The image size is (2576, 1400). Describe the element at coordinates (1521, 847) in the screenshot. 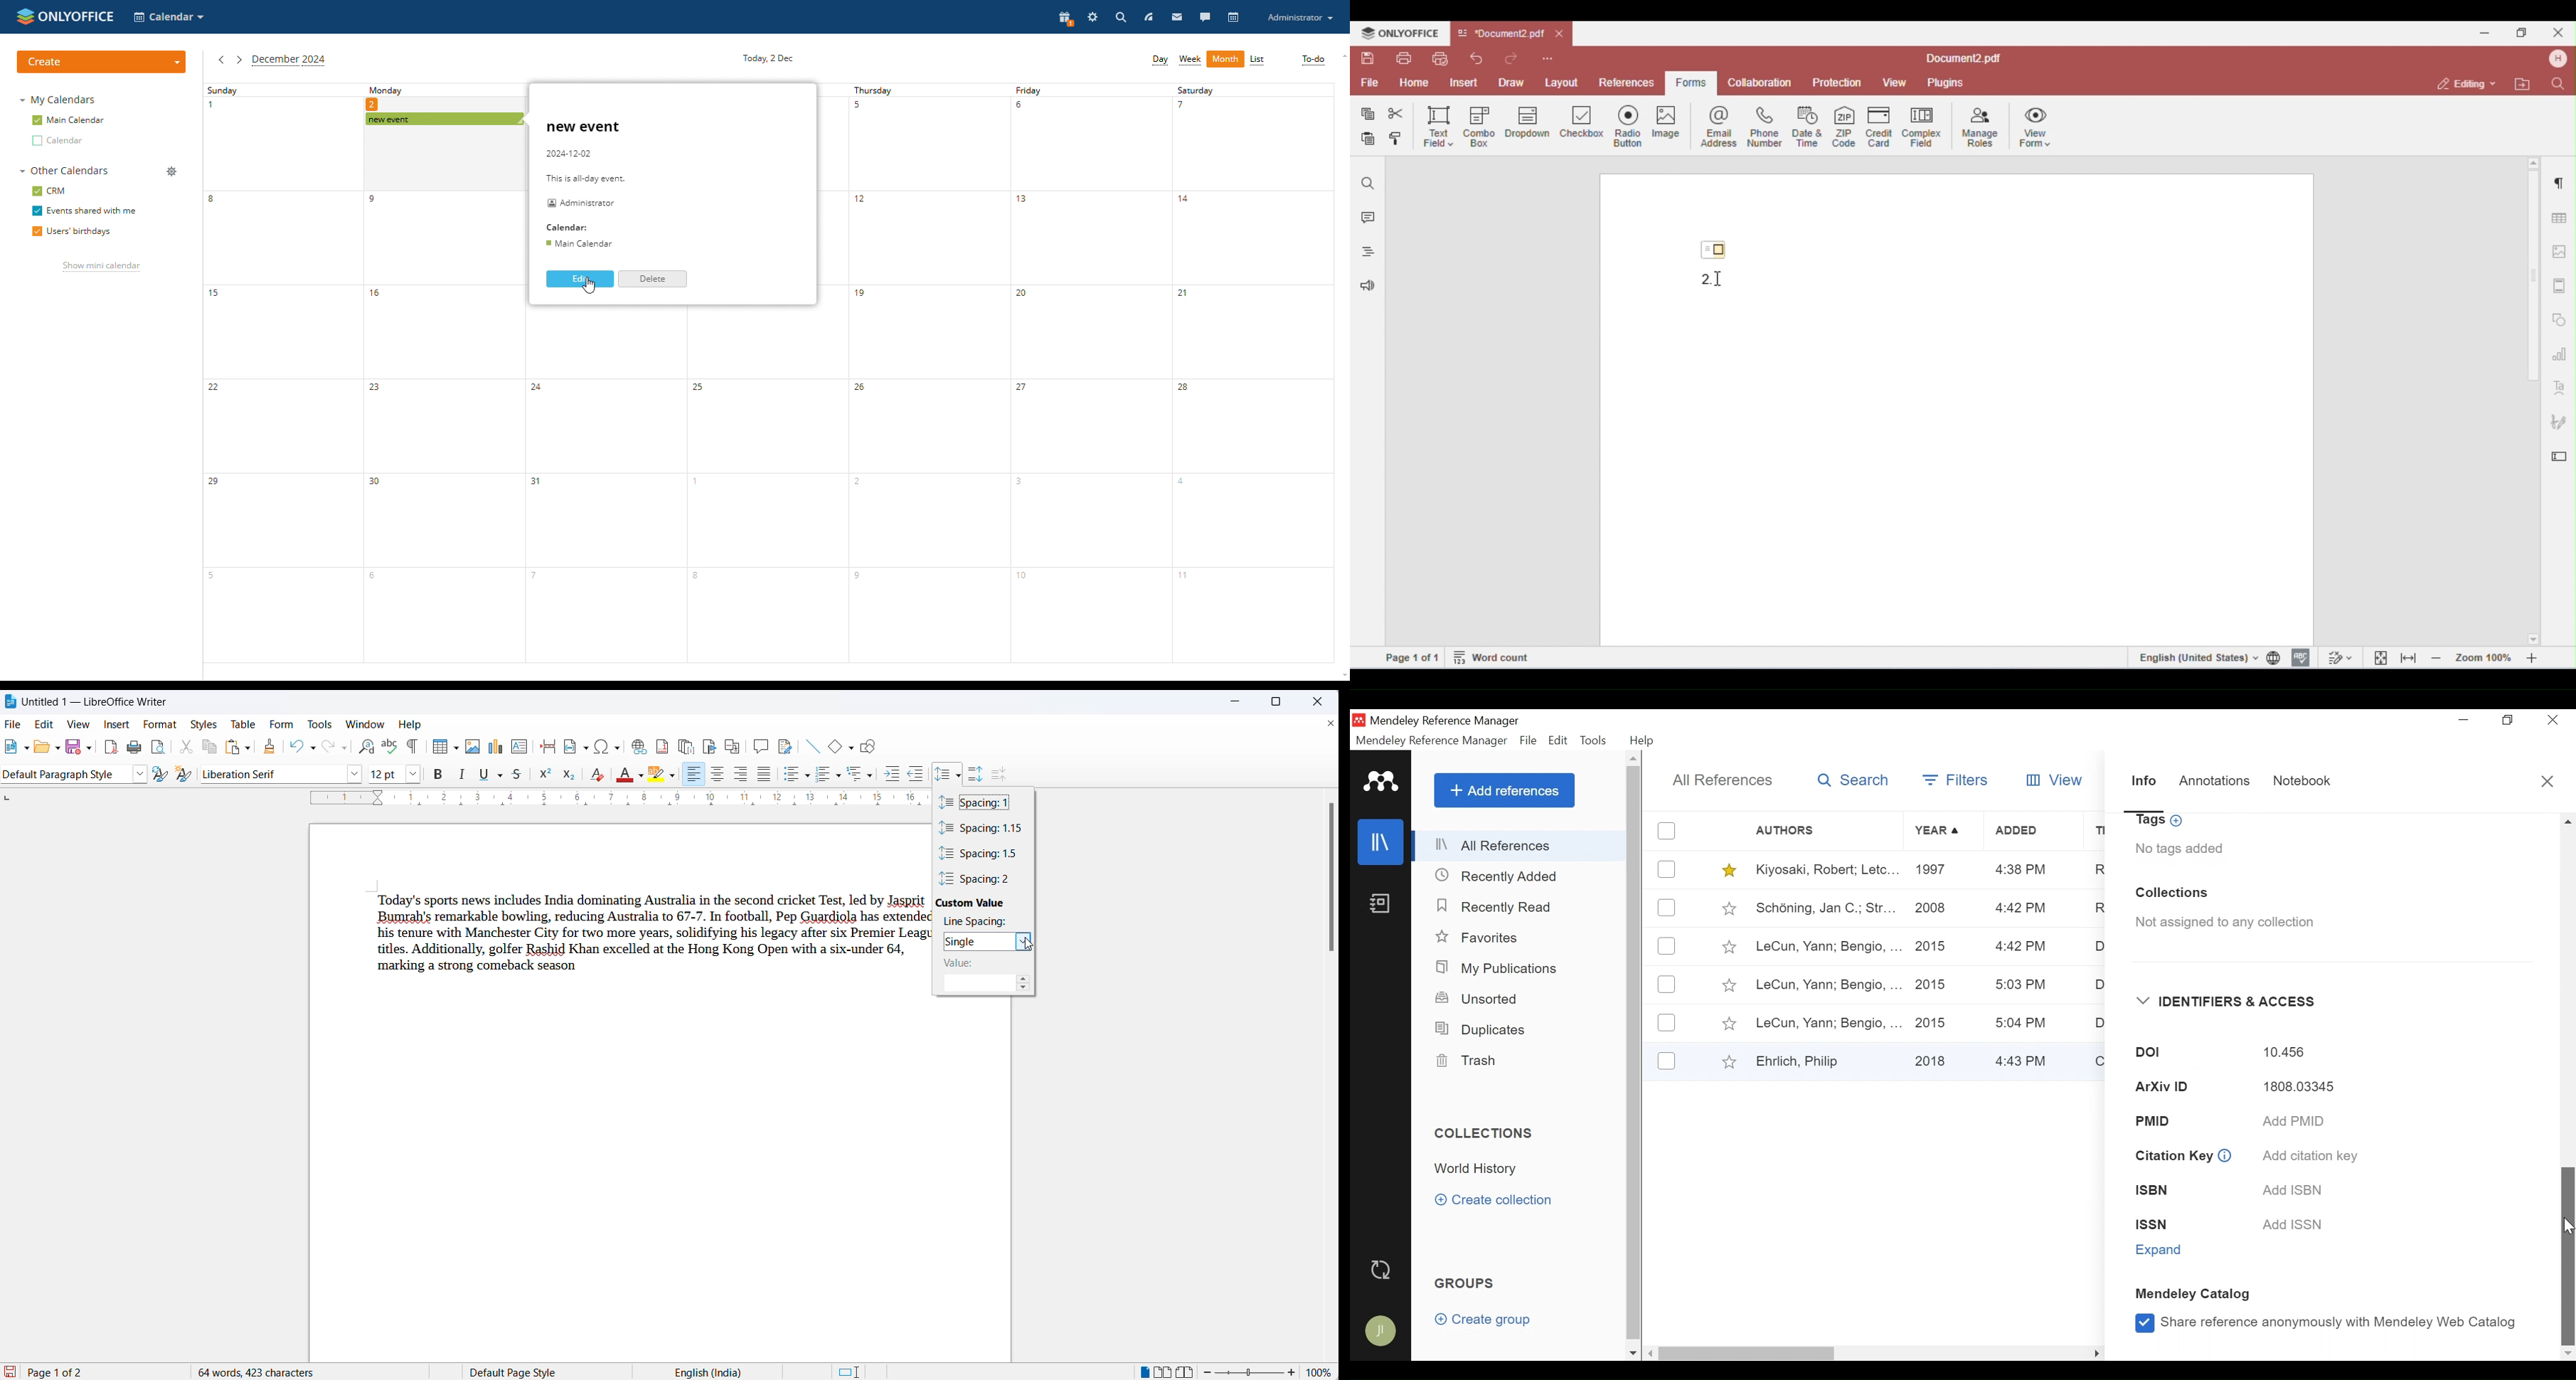

I see `All References` at that location.